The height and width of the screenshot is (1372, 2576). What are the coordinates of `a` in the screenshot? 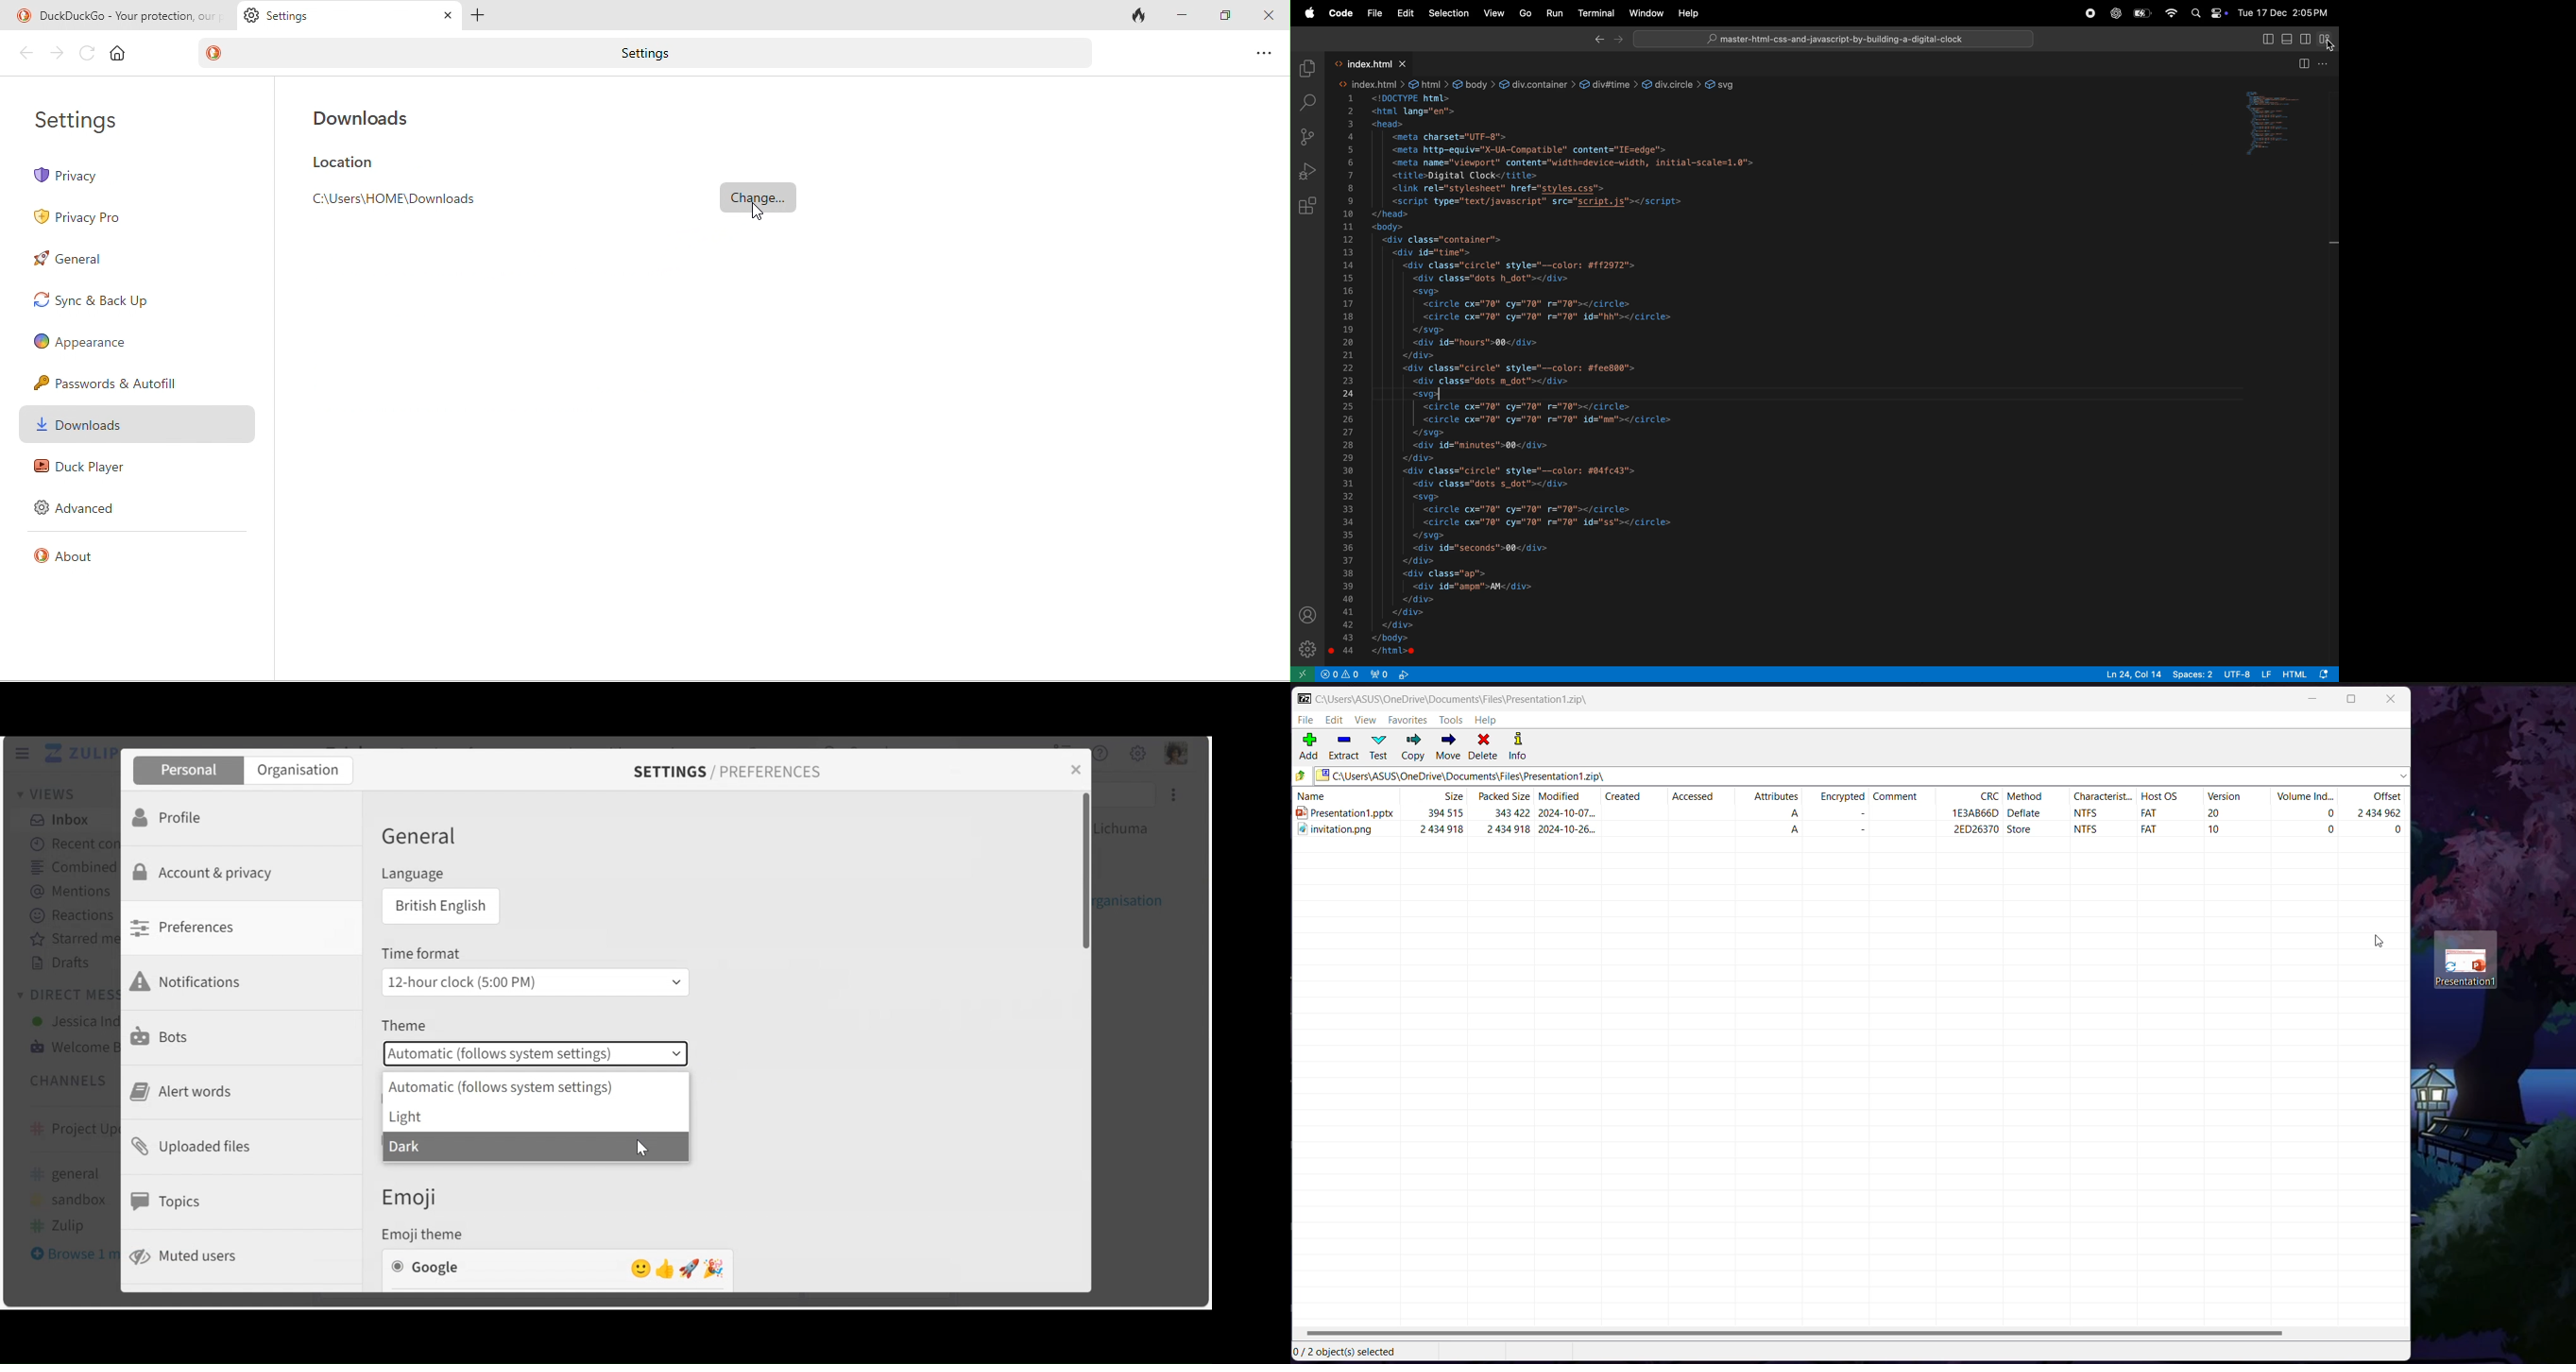 It's located at (1802, 815).